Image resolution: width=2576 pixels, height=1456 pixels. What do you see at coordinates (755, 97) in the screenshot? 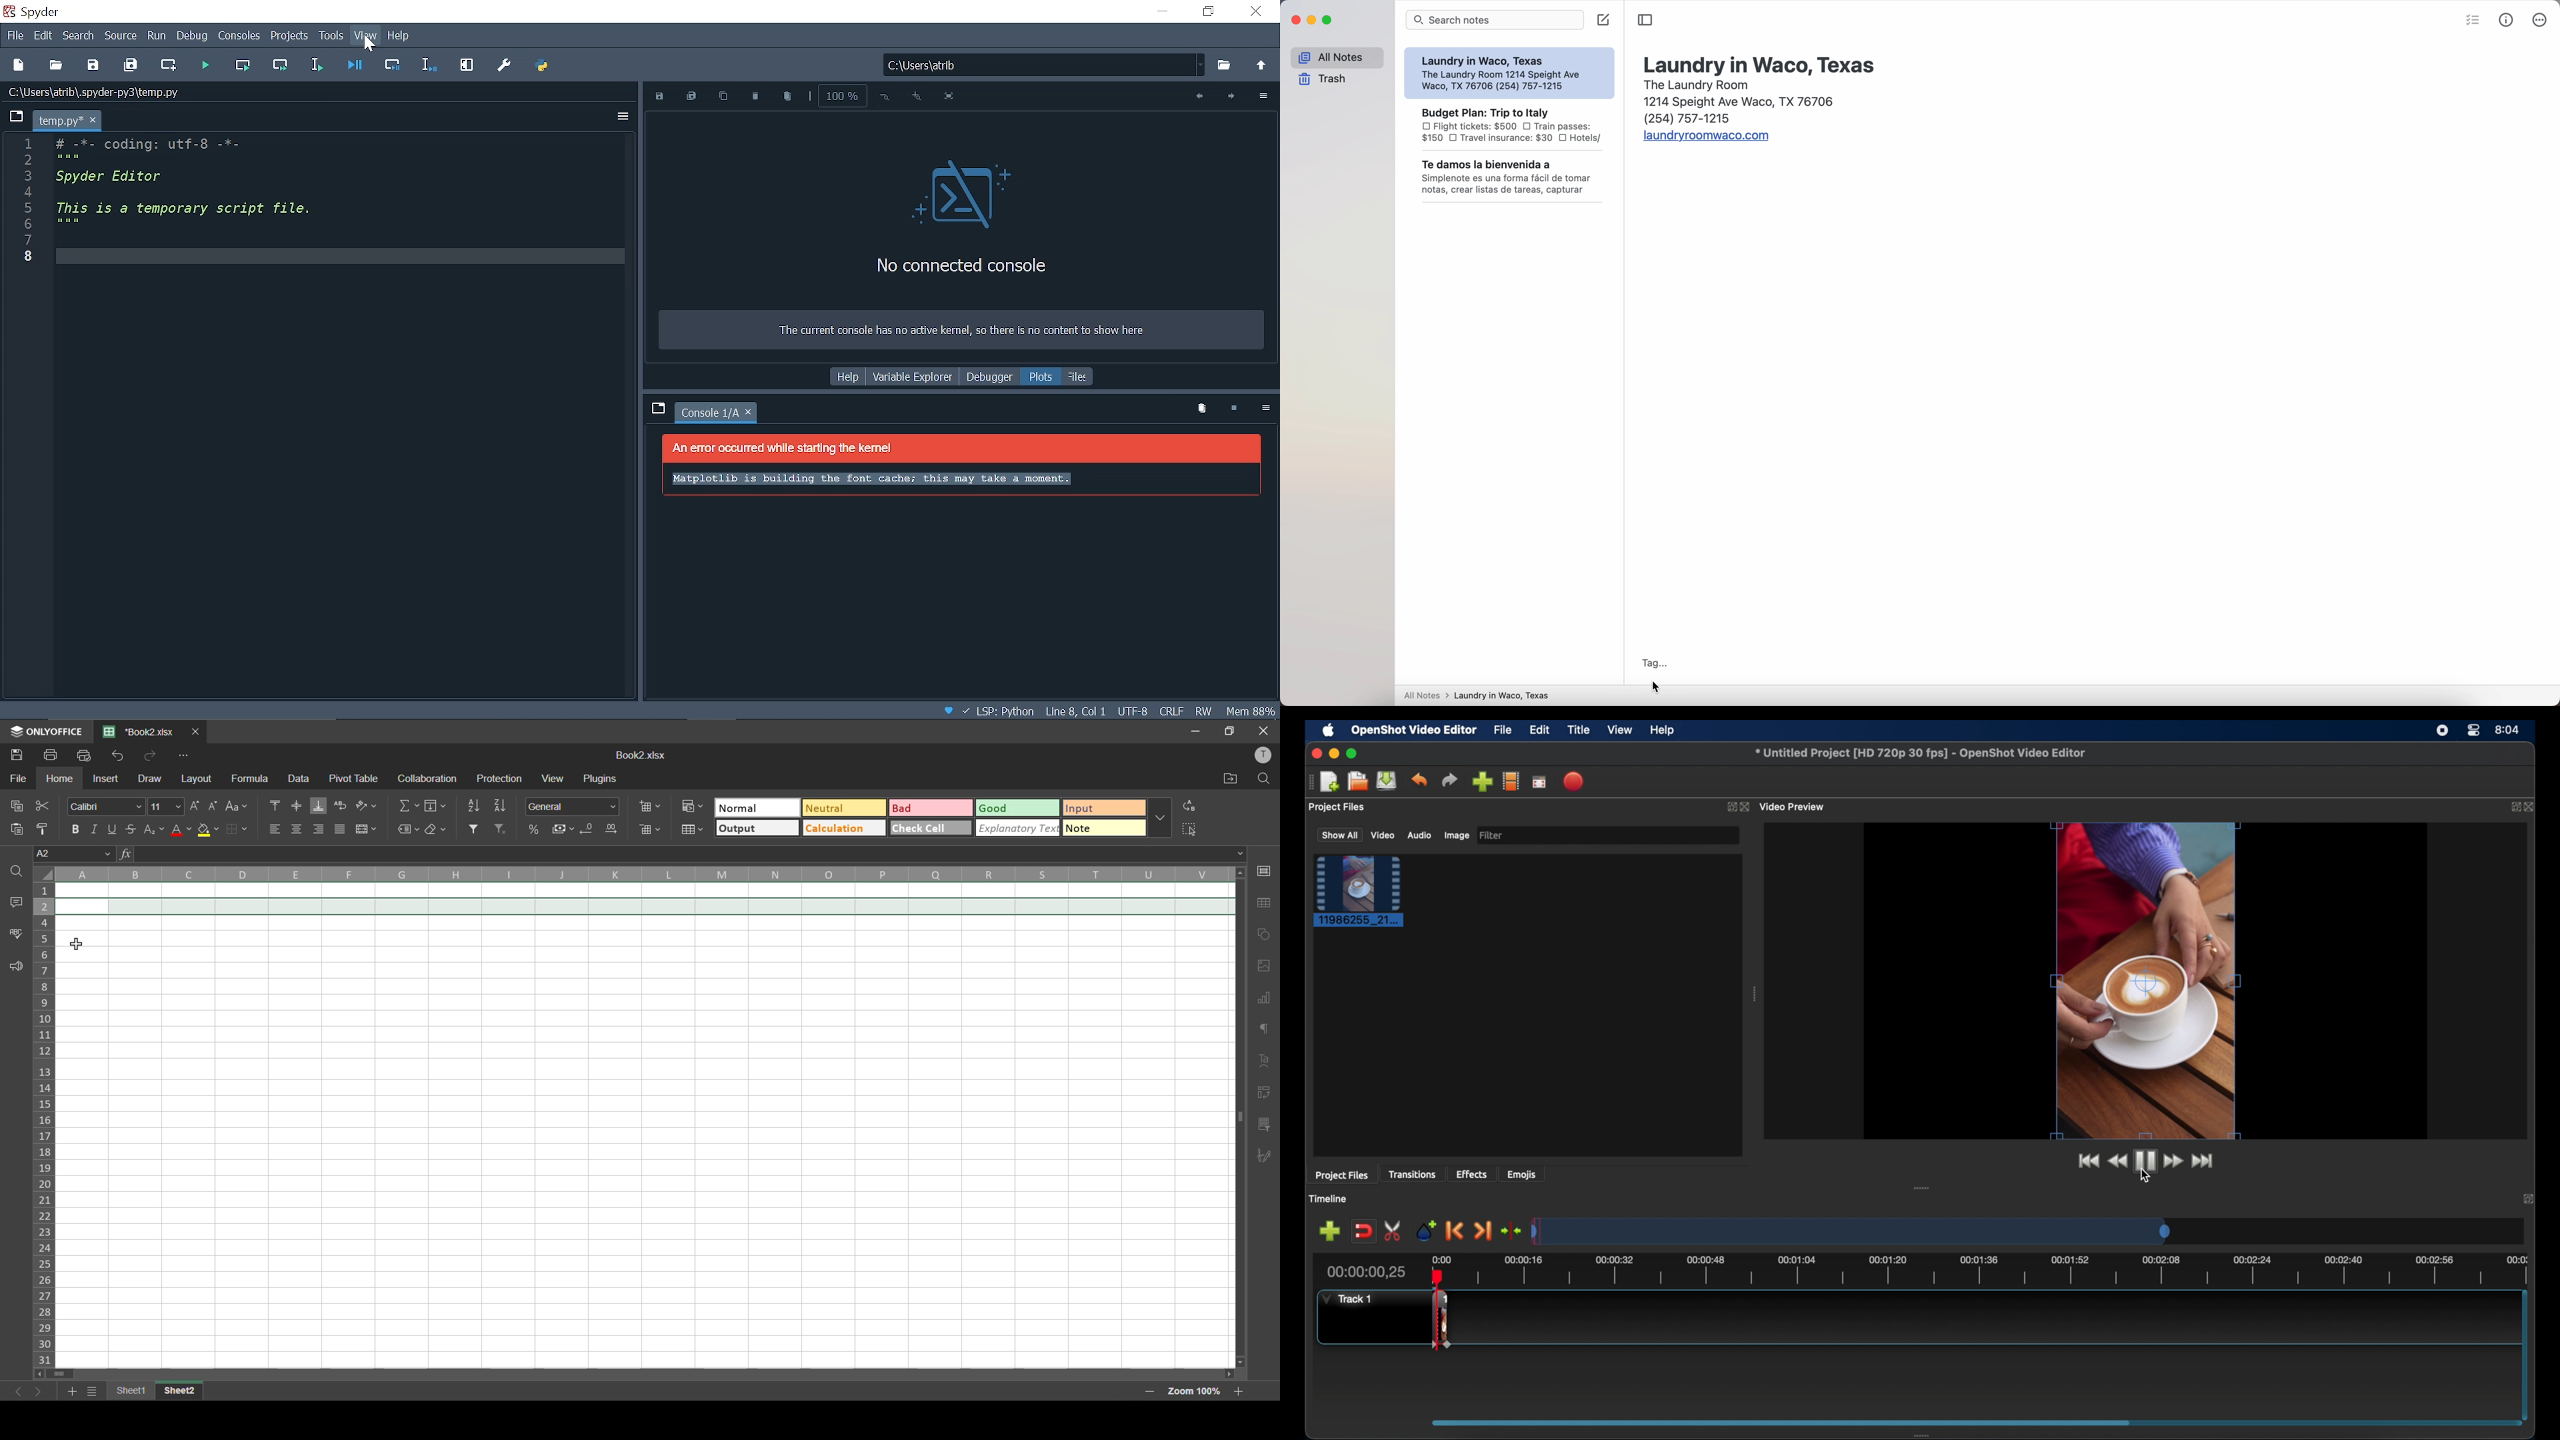
I see `Remove plot ` at bounding box center [755, 97].